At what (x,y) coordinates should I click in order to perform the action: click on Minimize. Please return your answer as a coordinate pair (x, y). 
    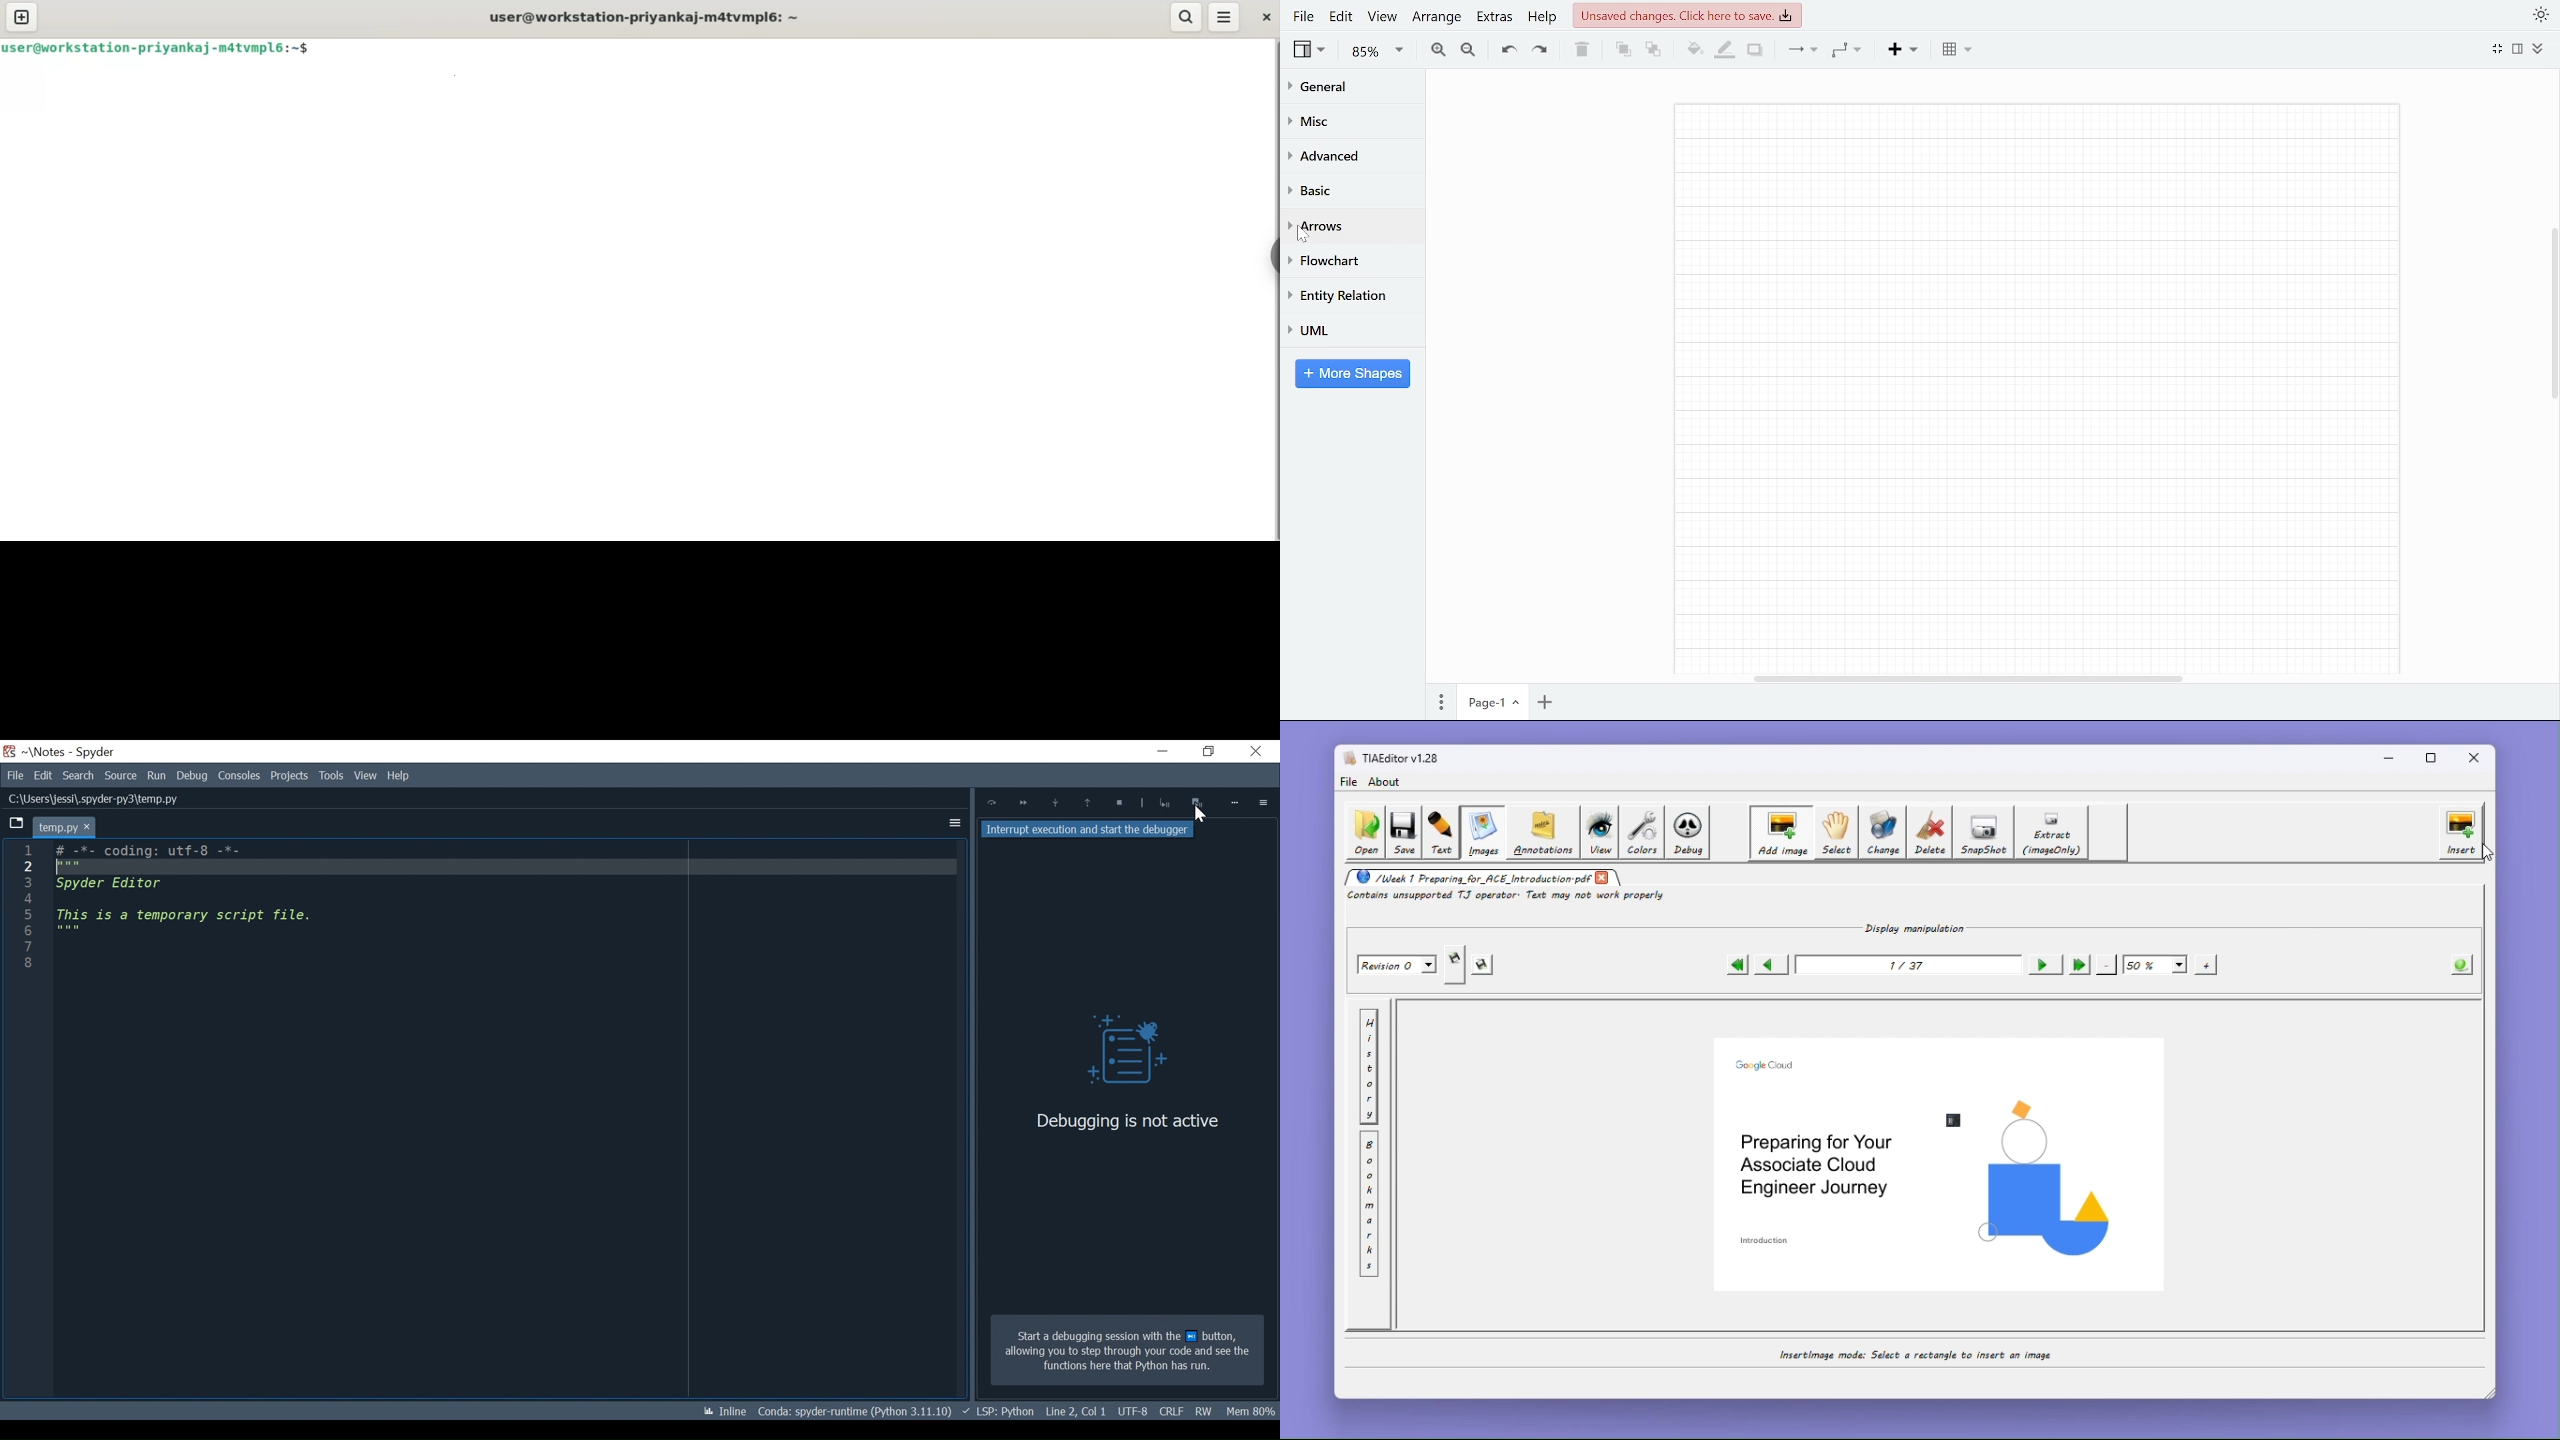
    Looking at the image, I should click on (2498, 49).